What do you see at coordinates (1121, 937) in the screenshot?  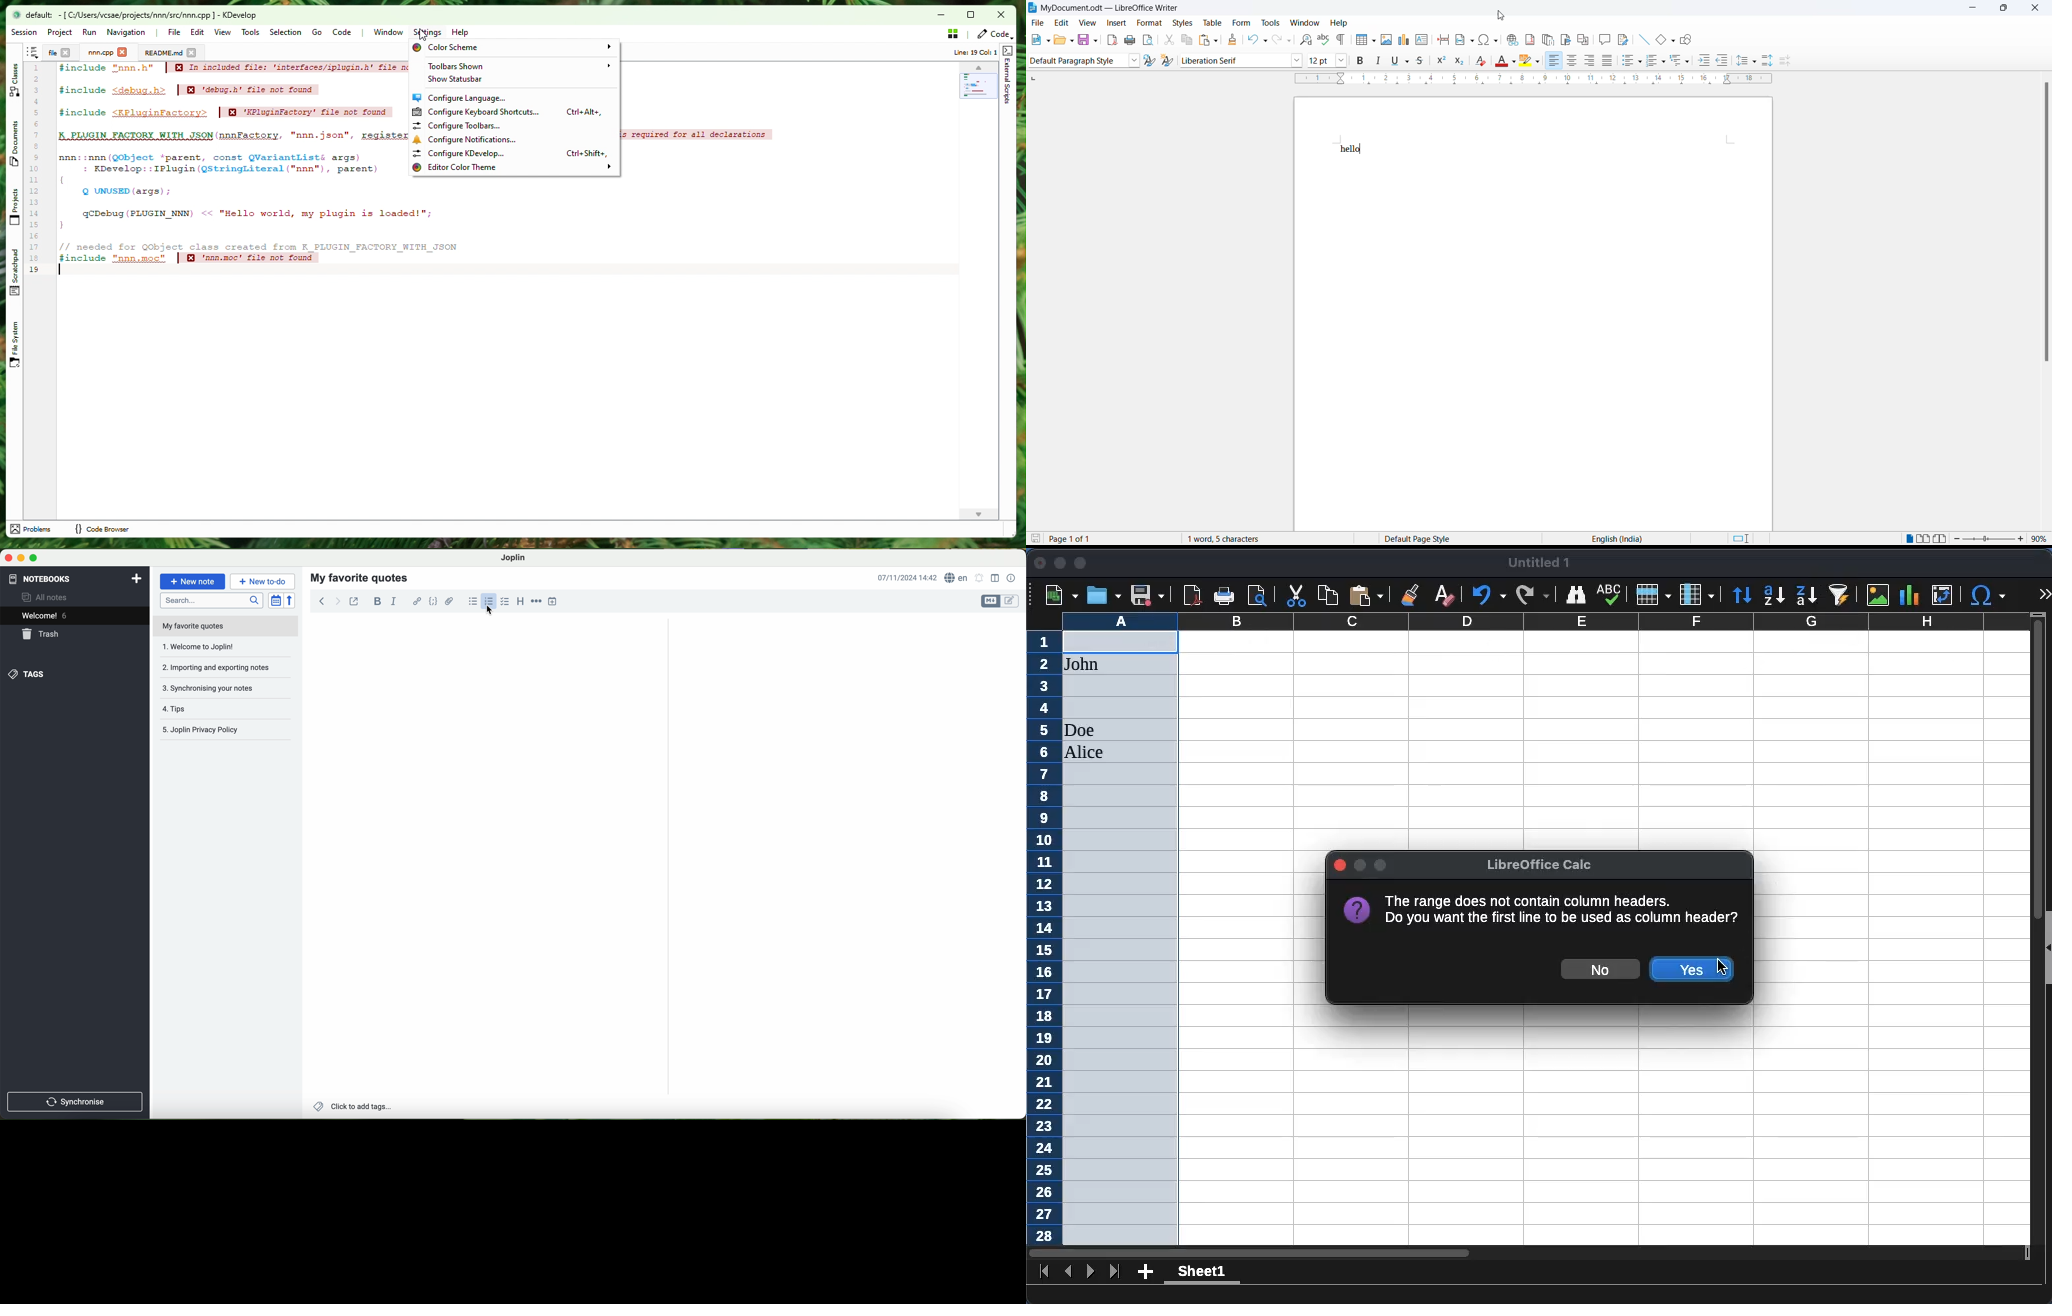 I see `selected range` at bounding box center [1121, 937].